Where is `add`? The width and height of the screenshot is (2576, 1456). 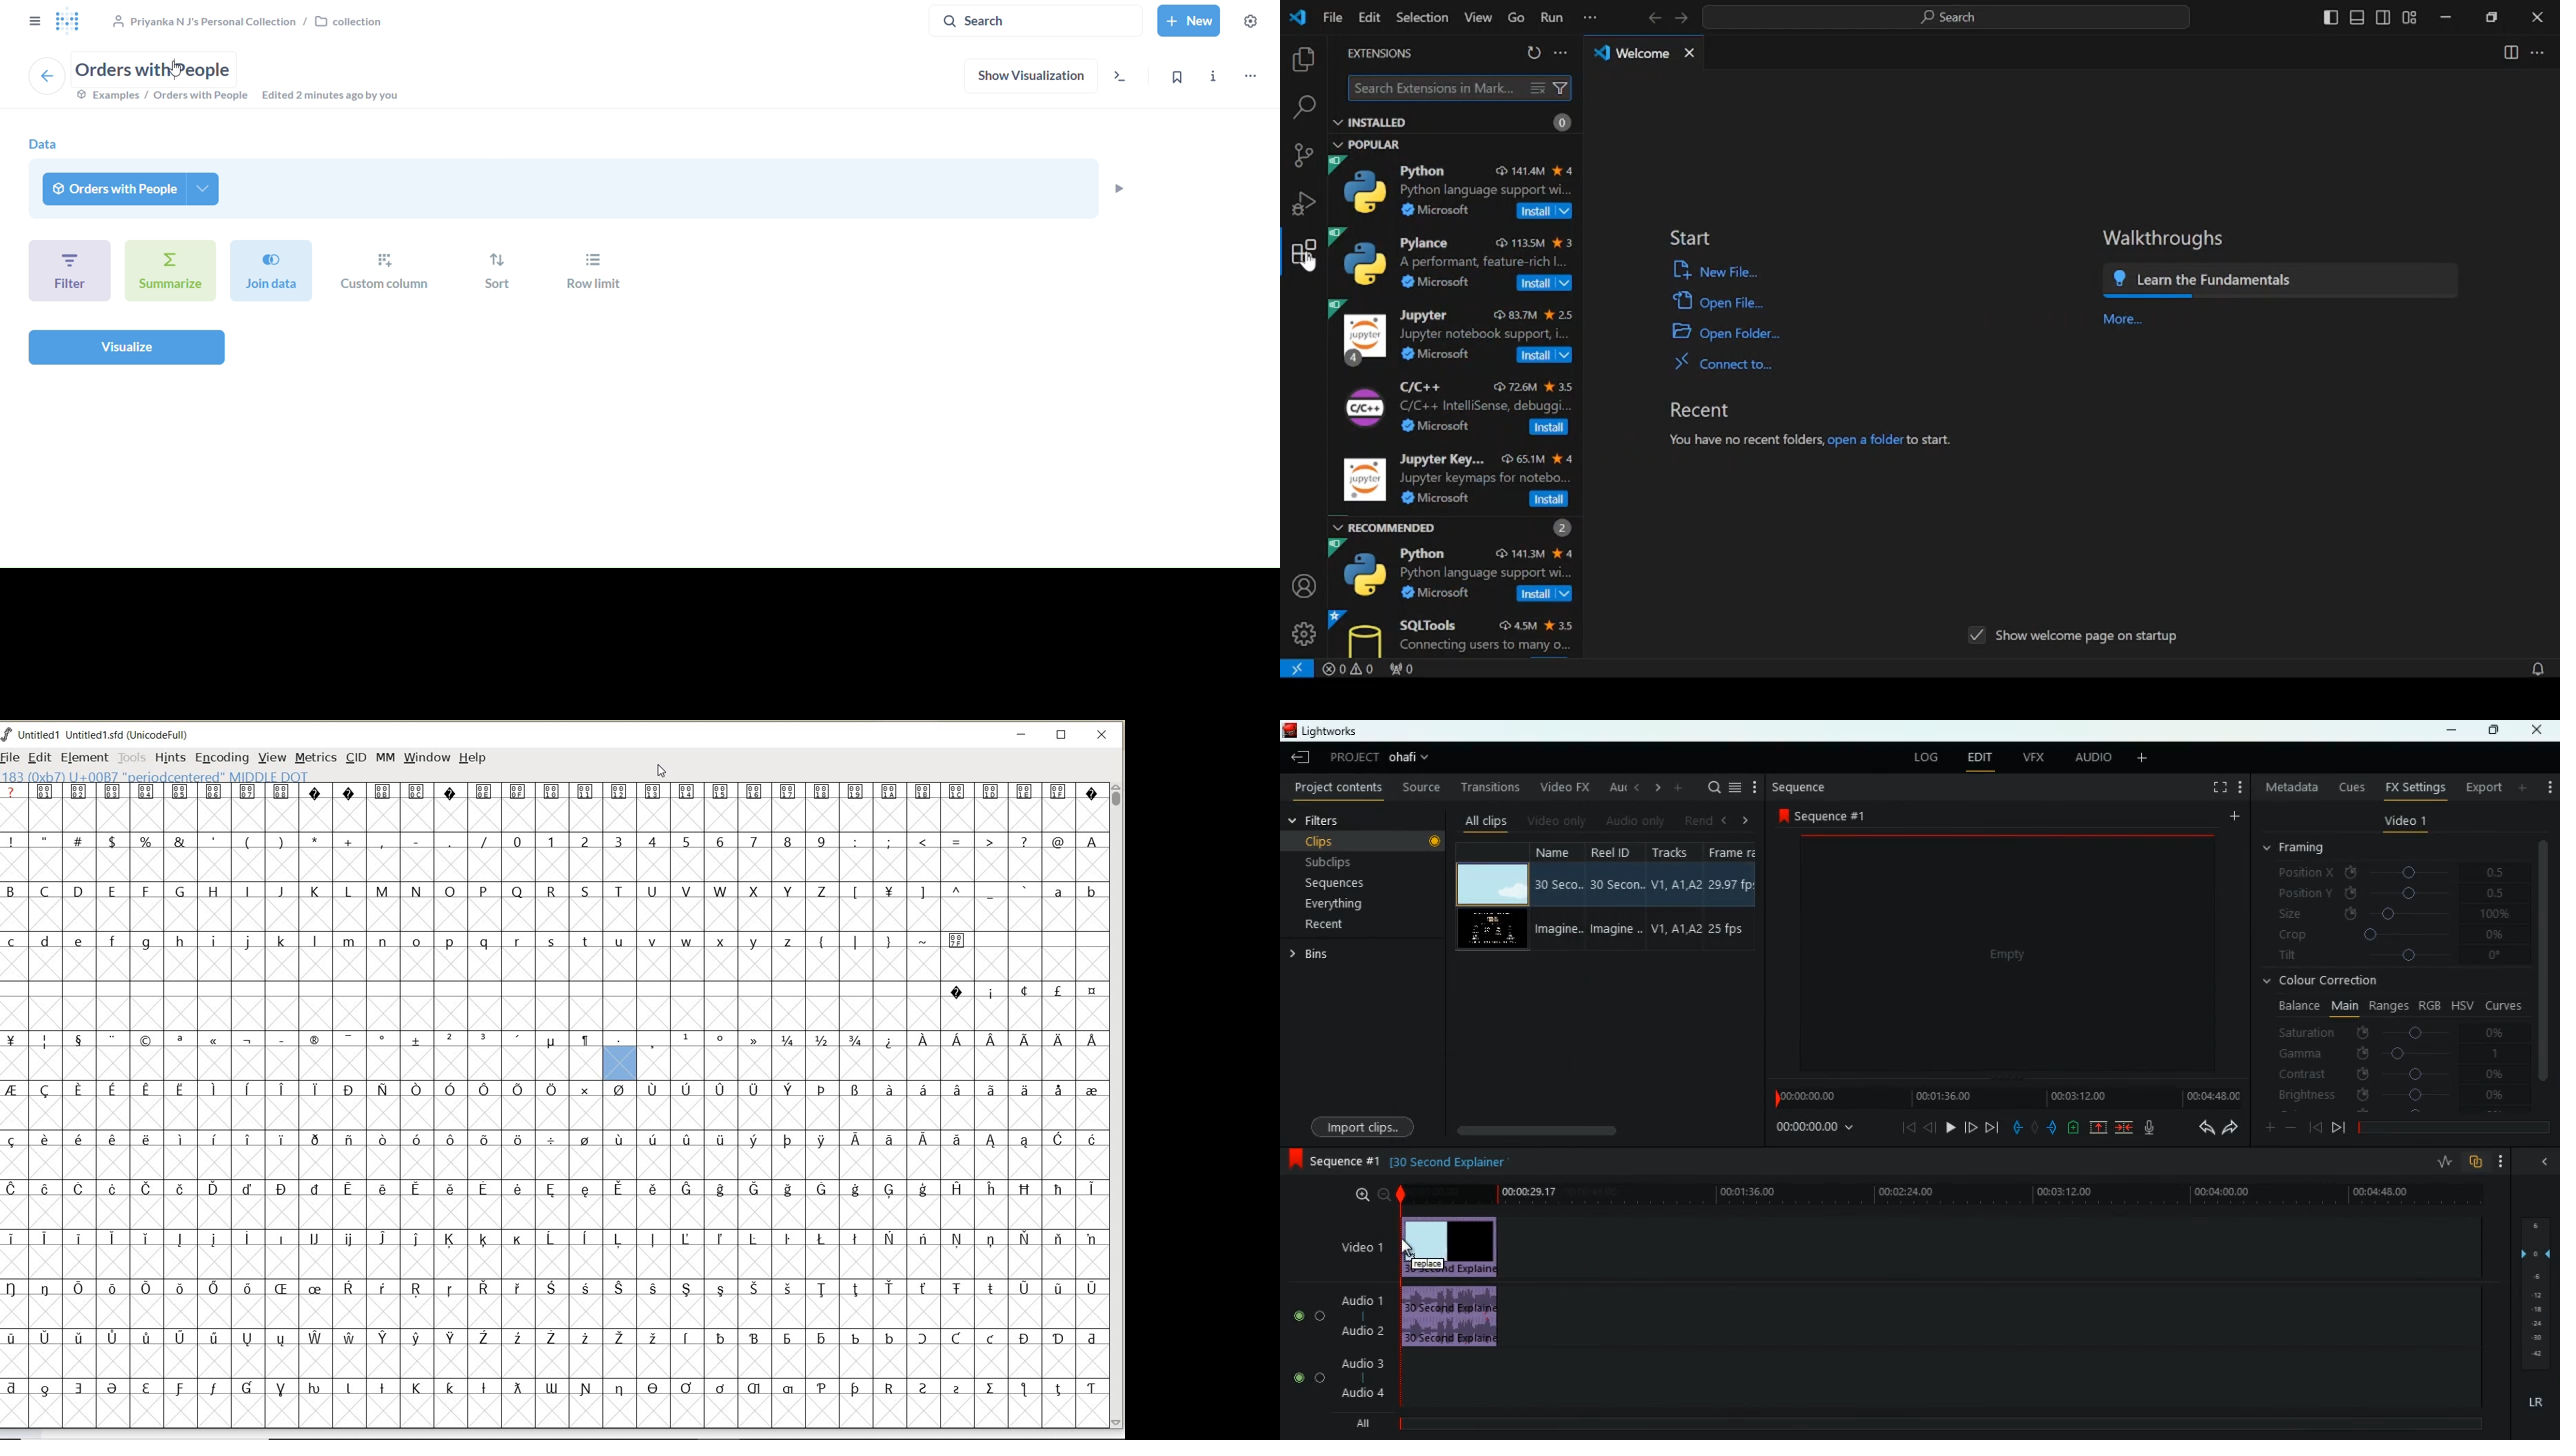 add is located at coordinates (2232, 817).